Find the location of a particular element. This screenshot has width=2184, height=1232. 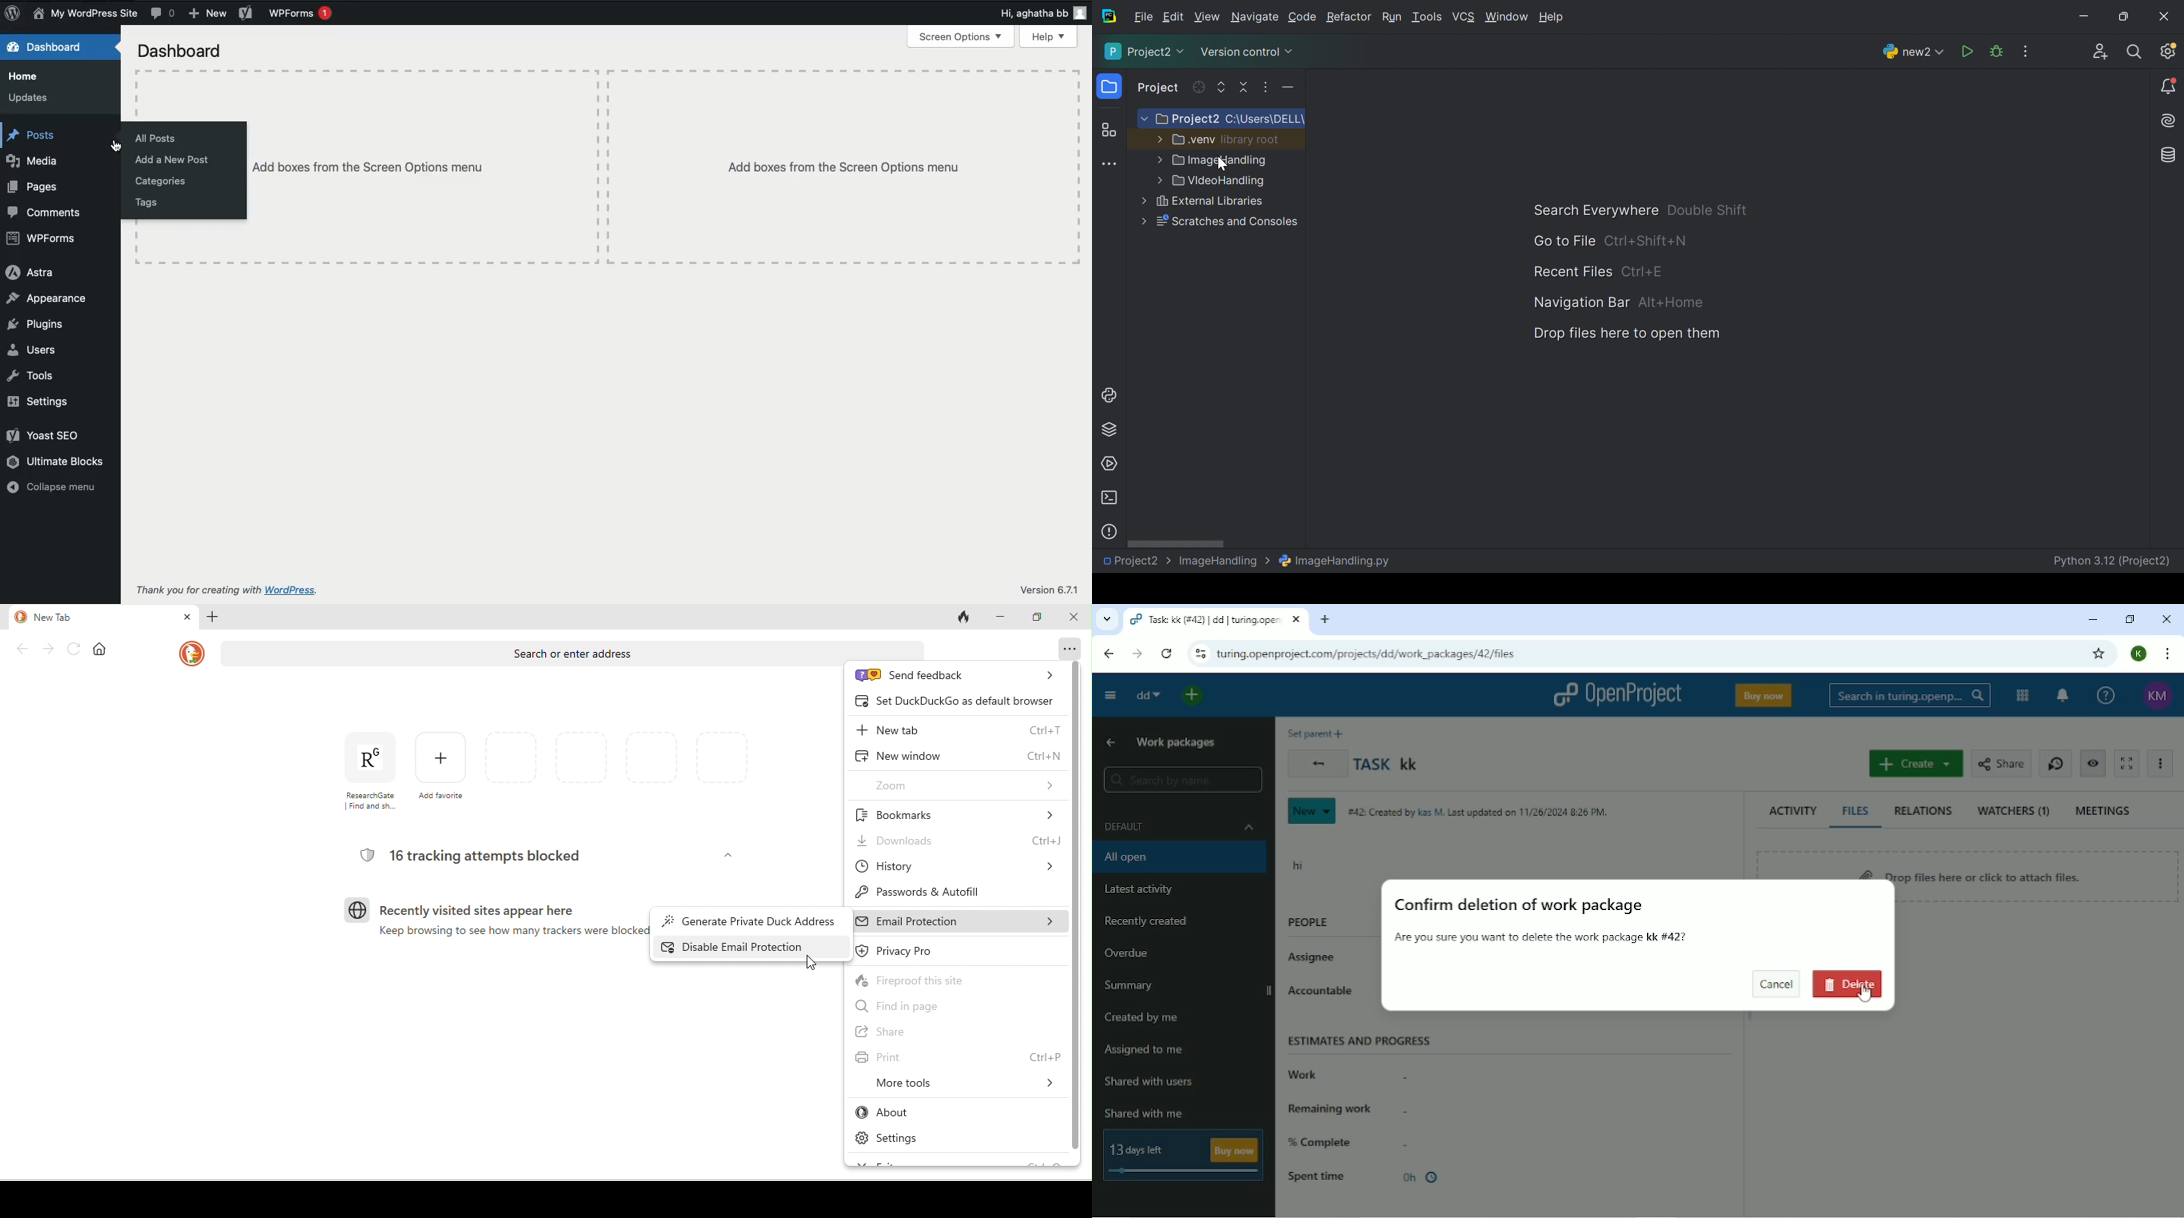

recently visited sites appear here keep browsing to see how many trackers were blocked is located at coordinates (488, 925).